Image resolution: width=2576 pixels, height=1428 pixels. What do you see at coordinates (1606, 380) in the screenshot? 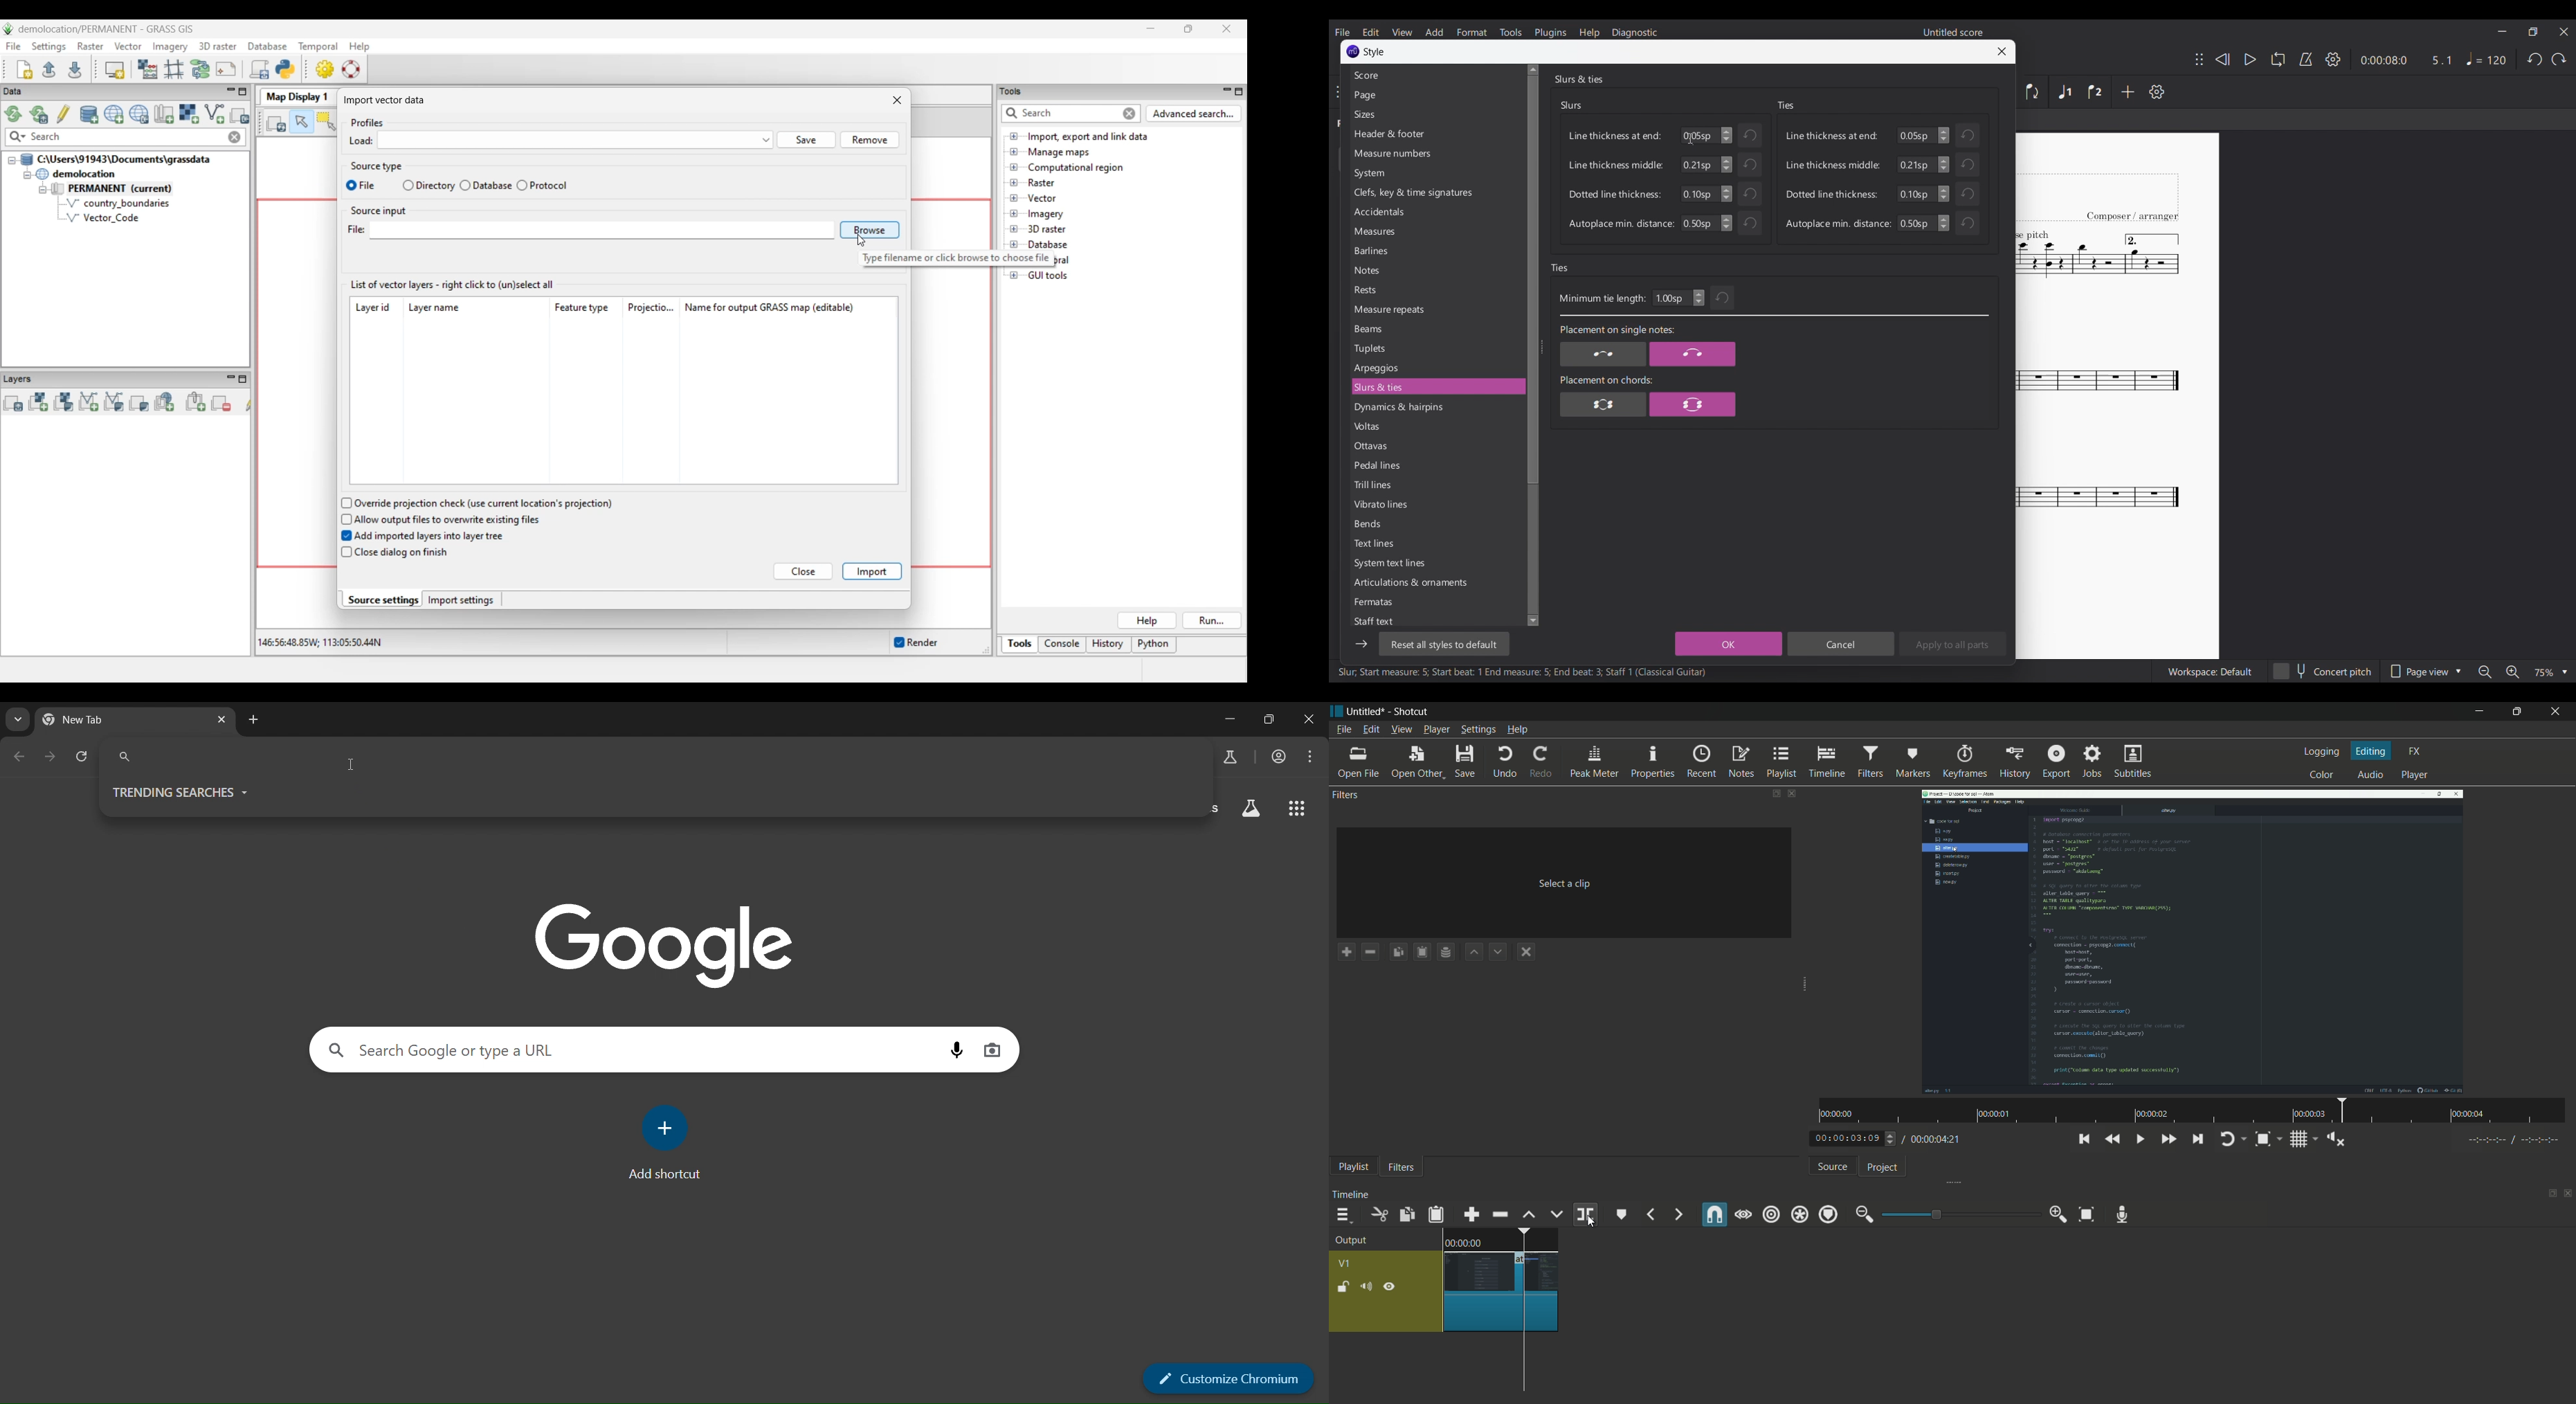
I see `Placement on chords` at bounding box center [1606, 380].